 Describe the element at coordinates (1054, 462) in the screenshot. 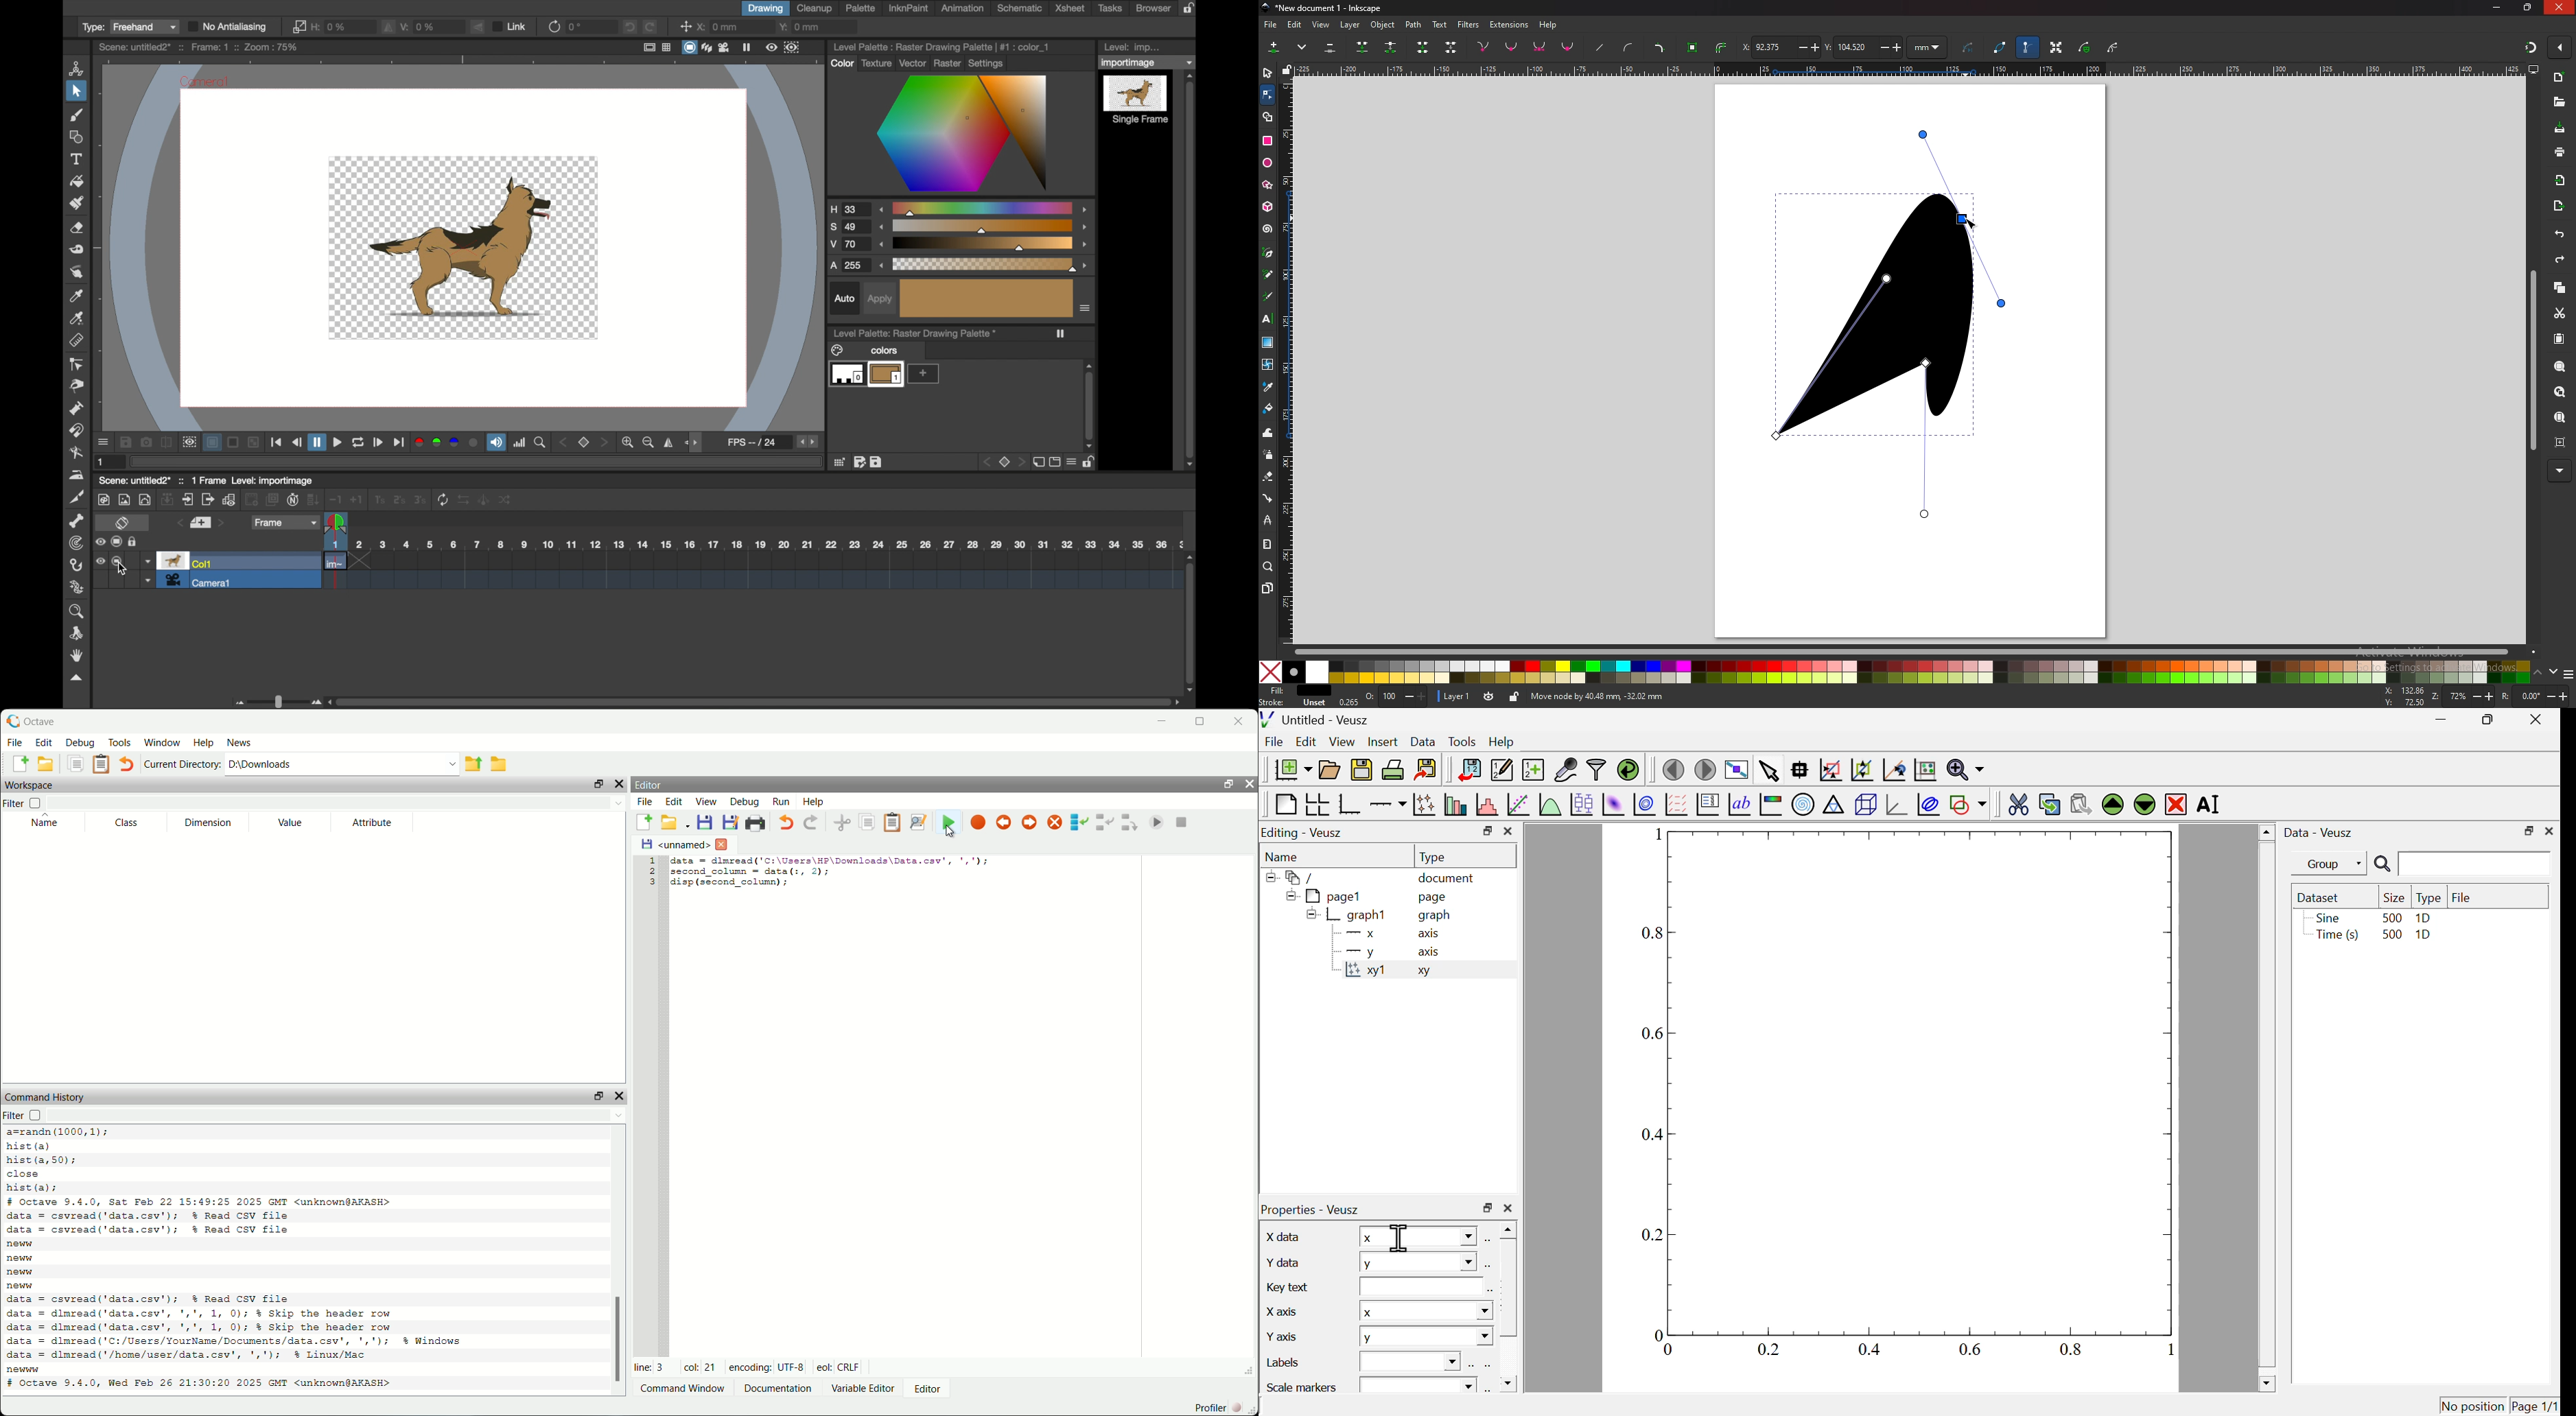

I see `screen` at that location.